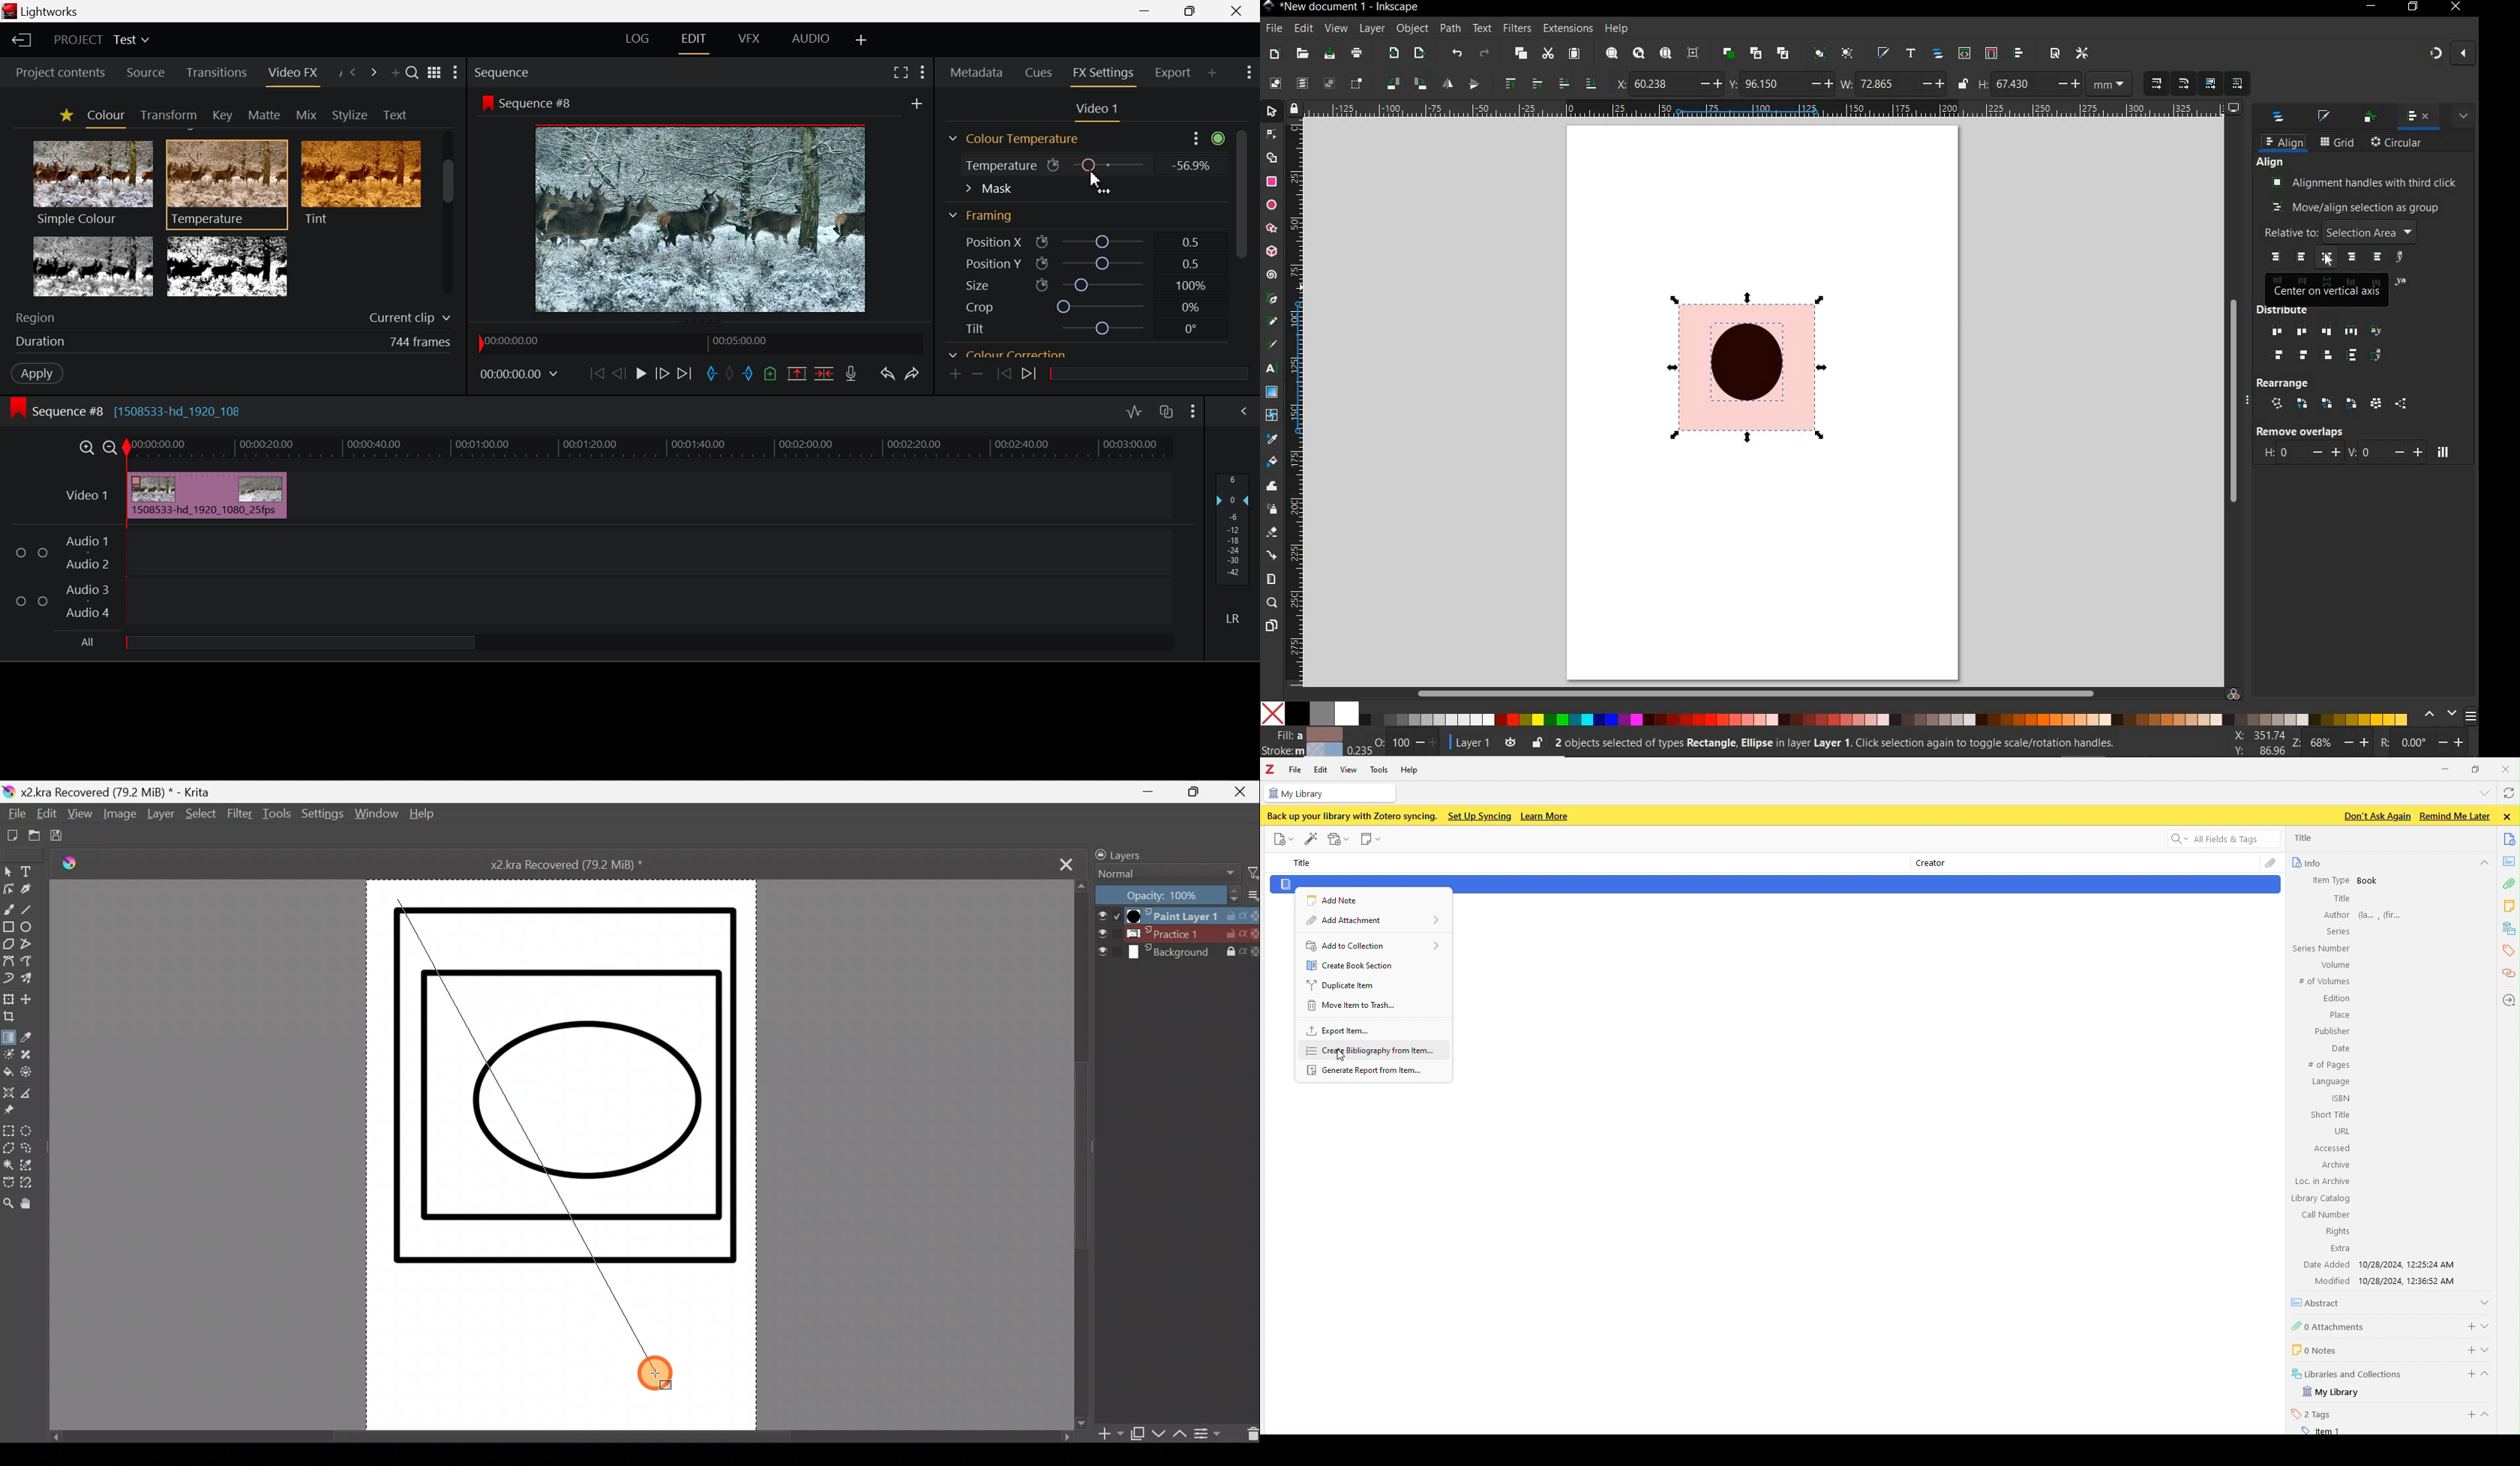 Image resolution: width=2520 pixels, height=1484 pixels. What do you see at coordinates (646, 576) in the screenshot?
I see `Audio Input Field` at bounding box center [646, 576].